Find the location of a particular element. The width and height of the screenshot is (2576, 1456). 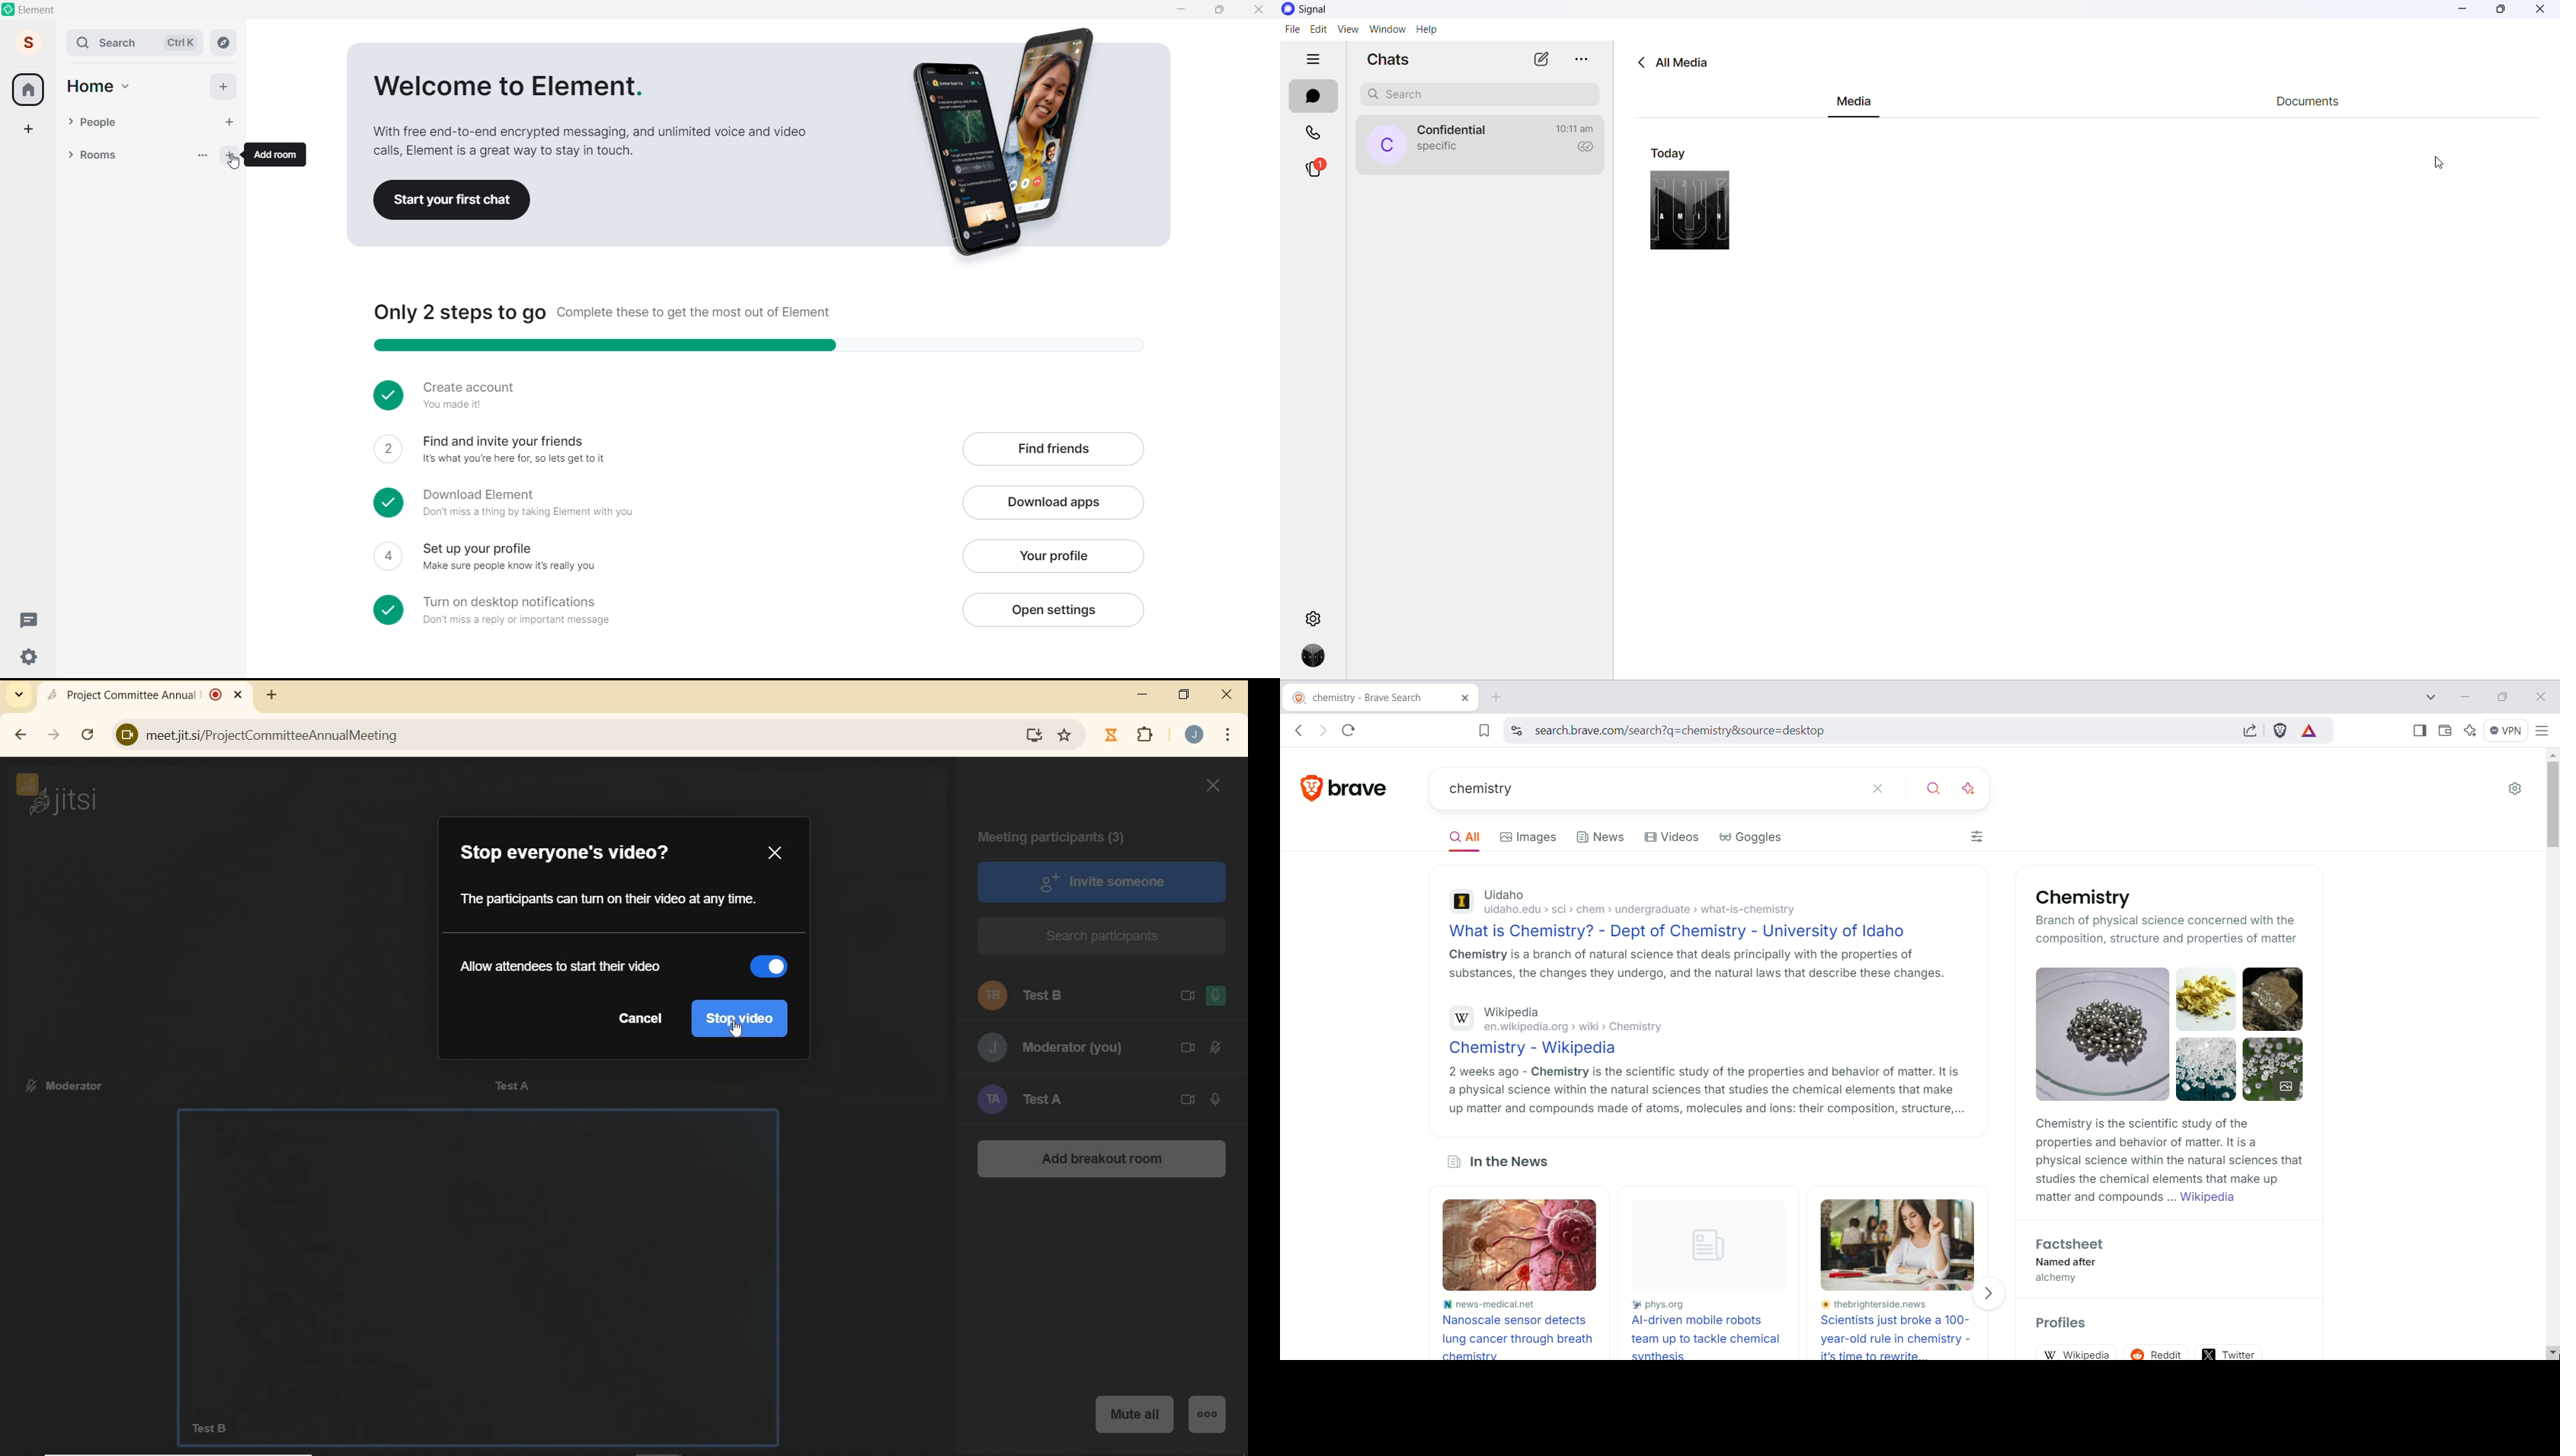

Element is located at coordinates (39, 10).